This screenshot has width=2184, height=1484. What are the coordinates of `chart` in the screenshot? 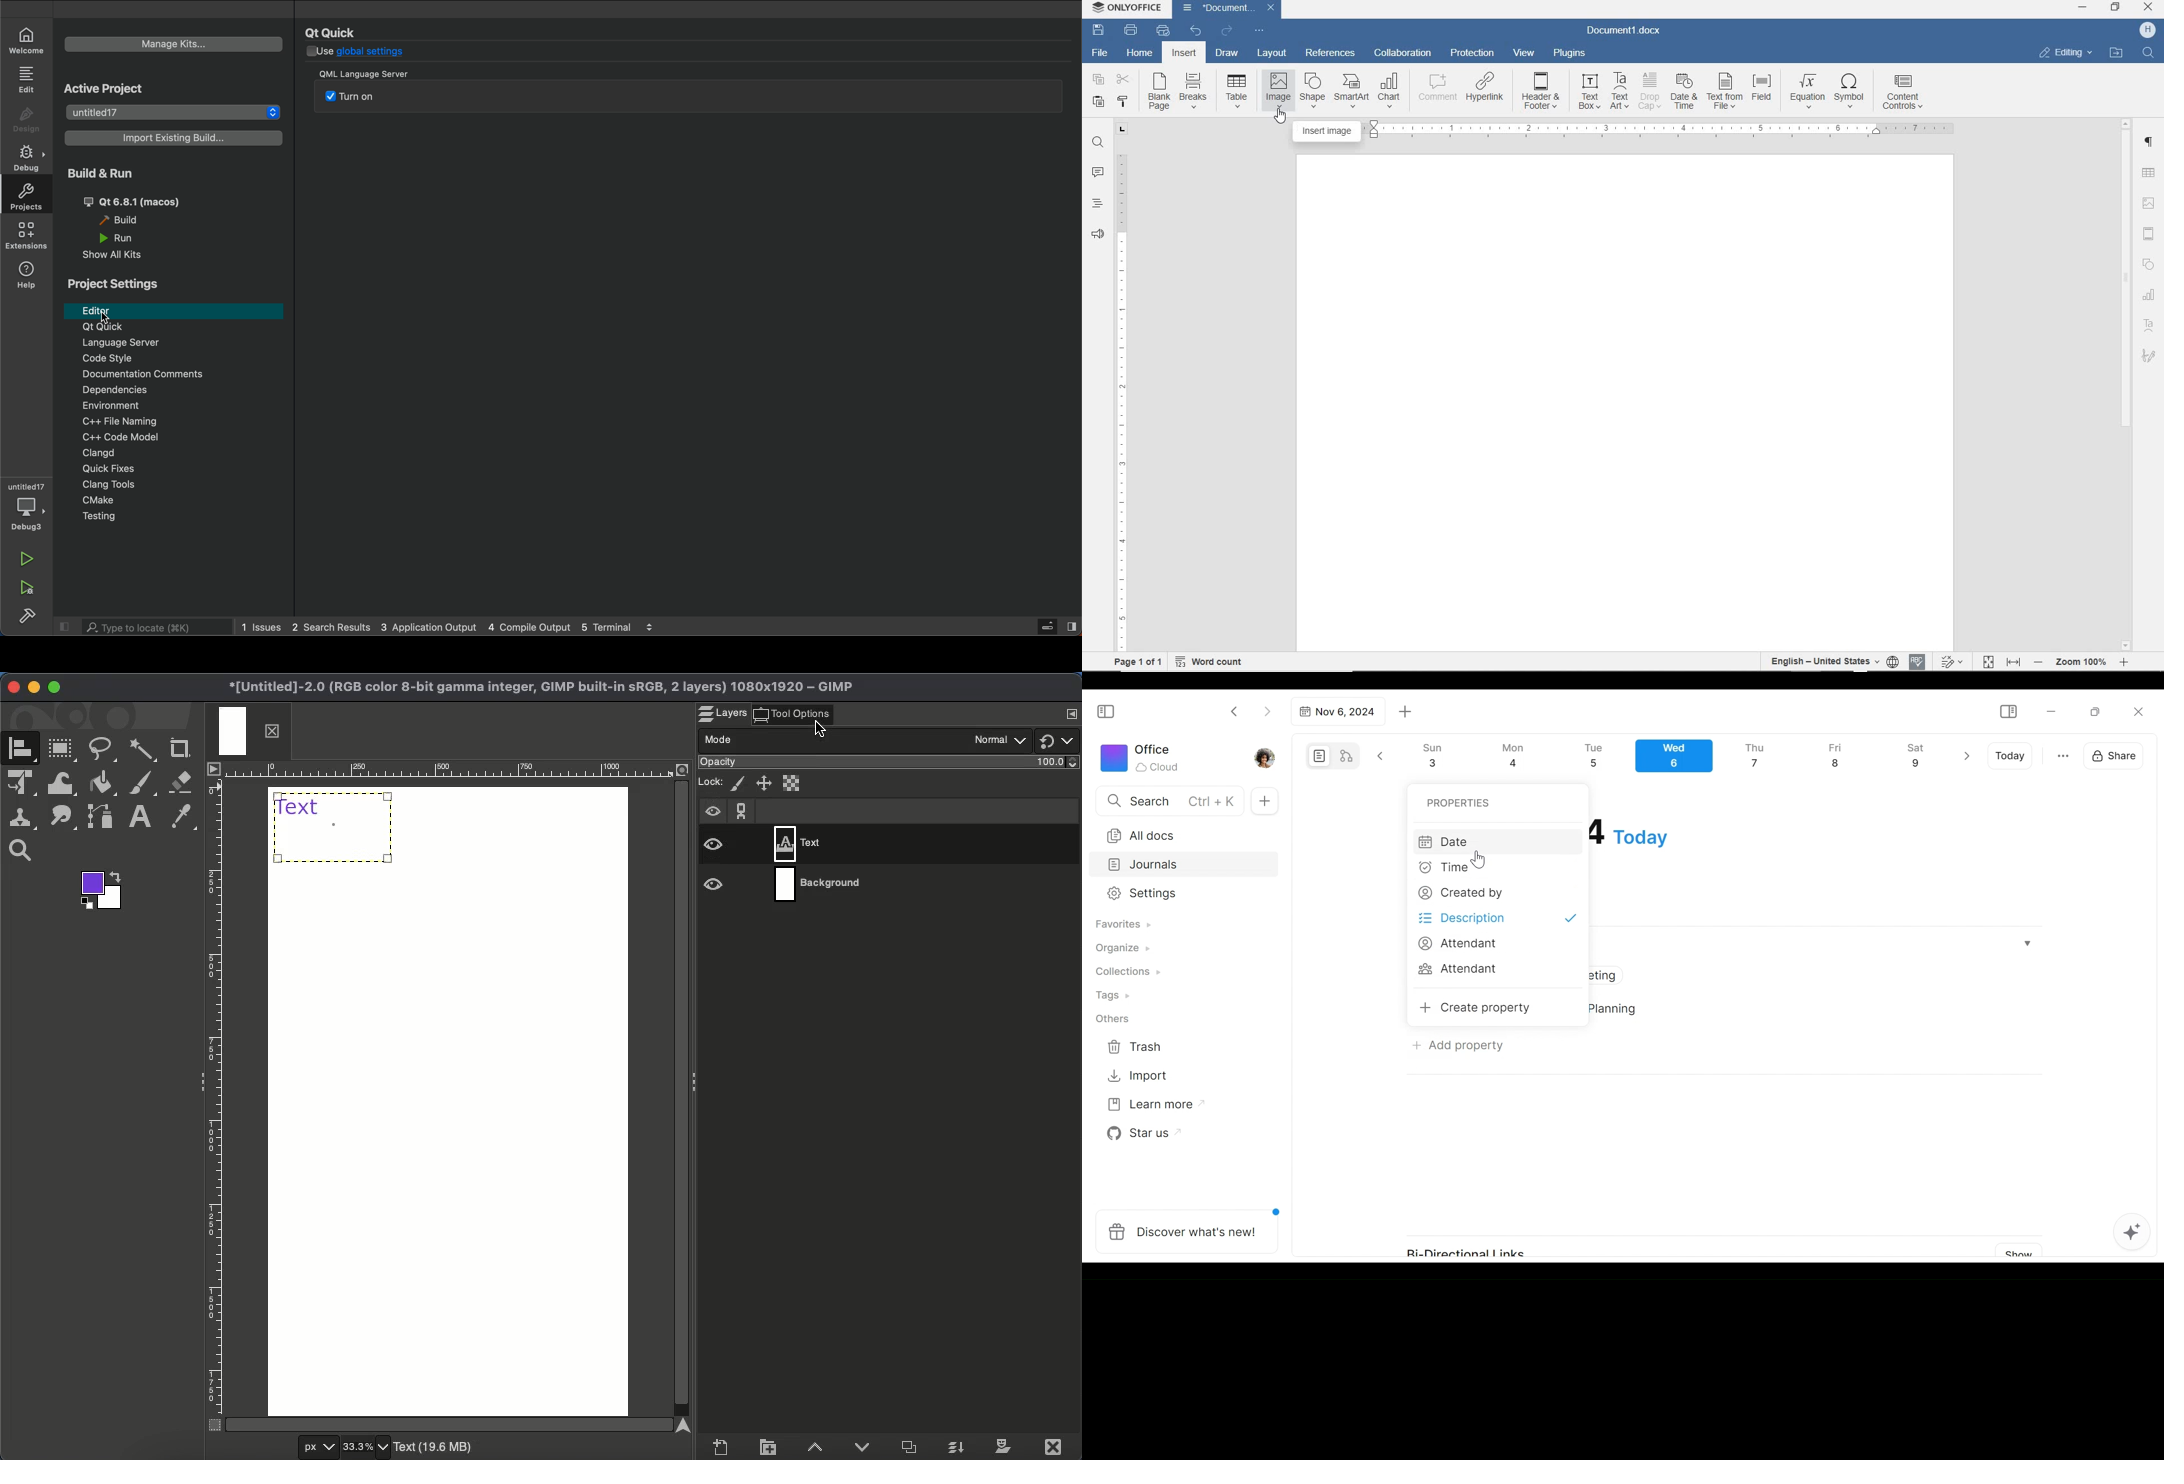 It's located at (1390, 91).